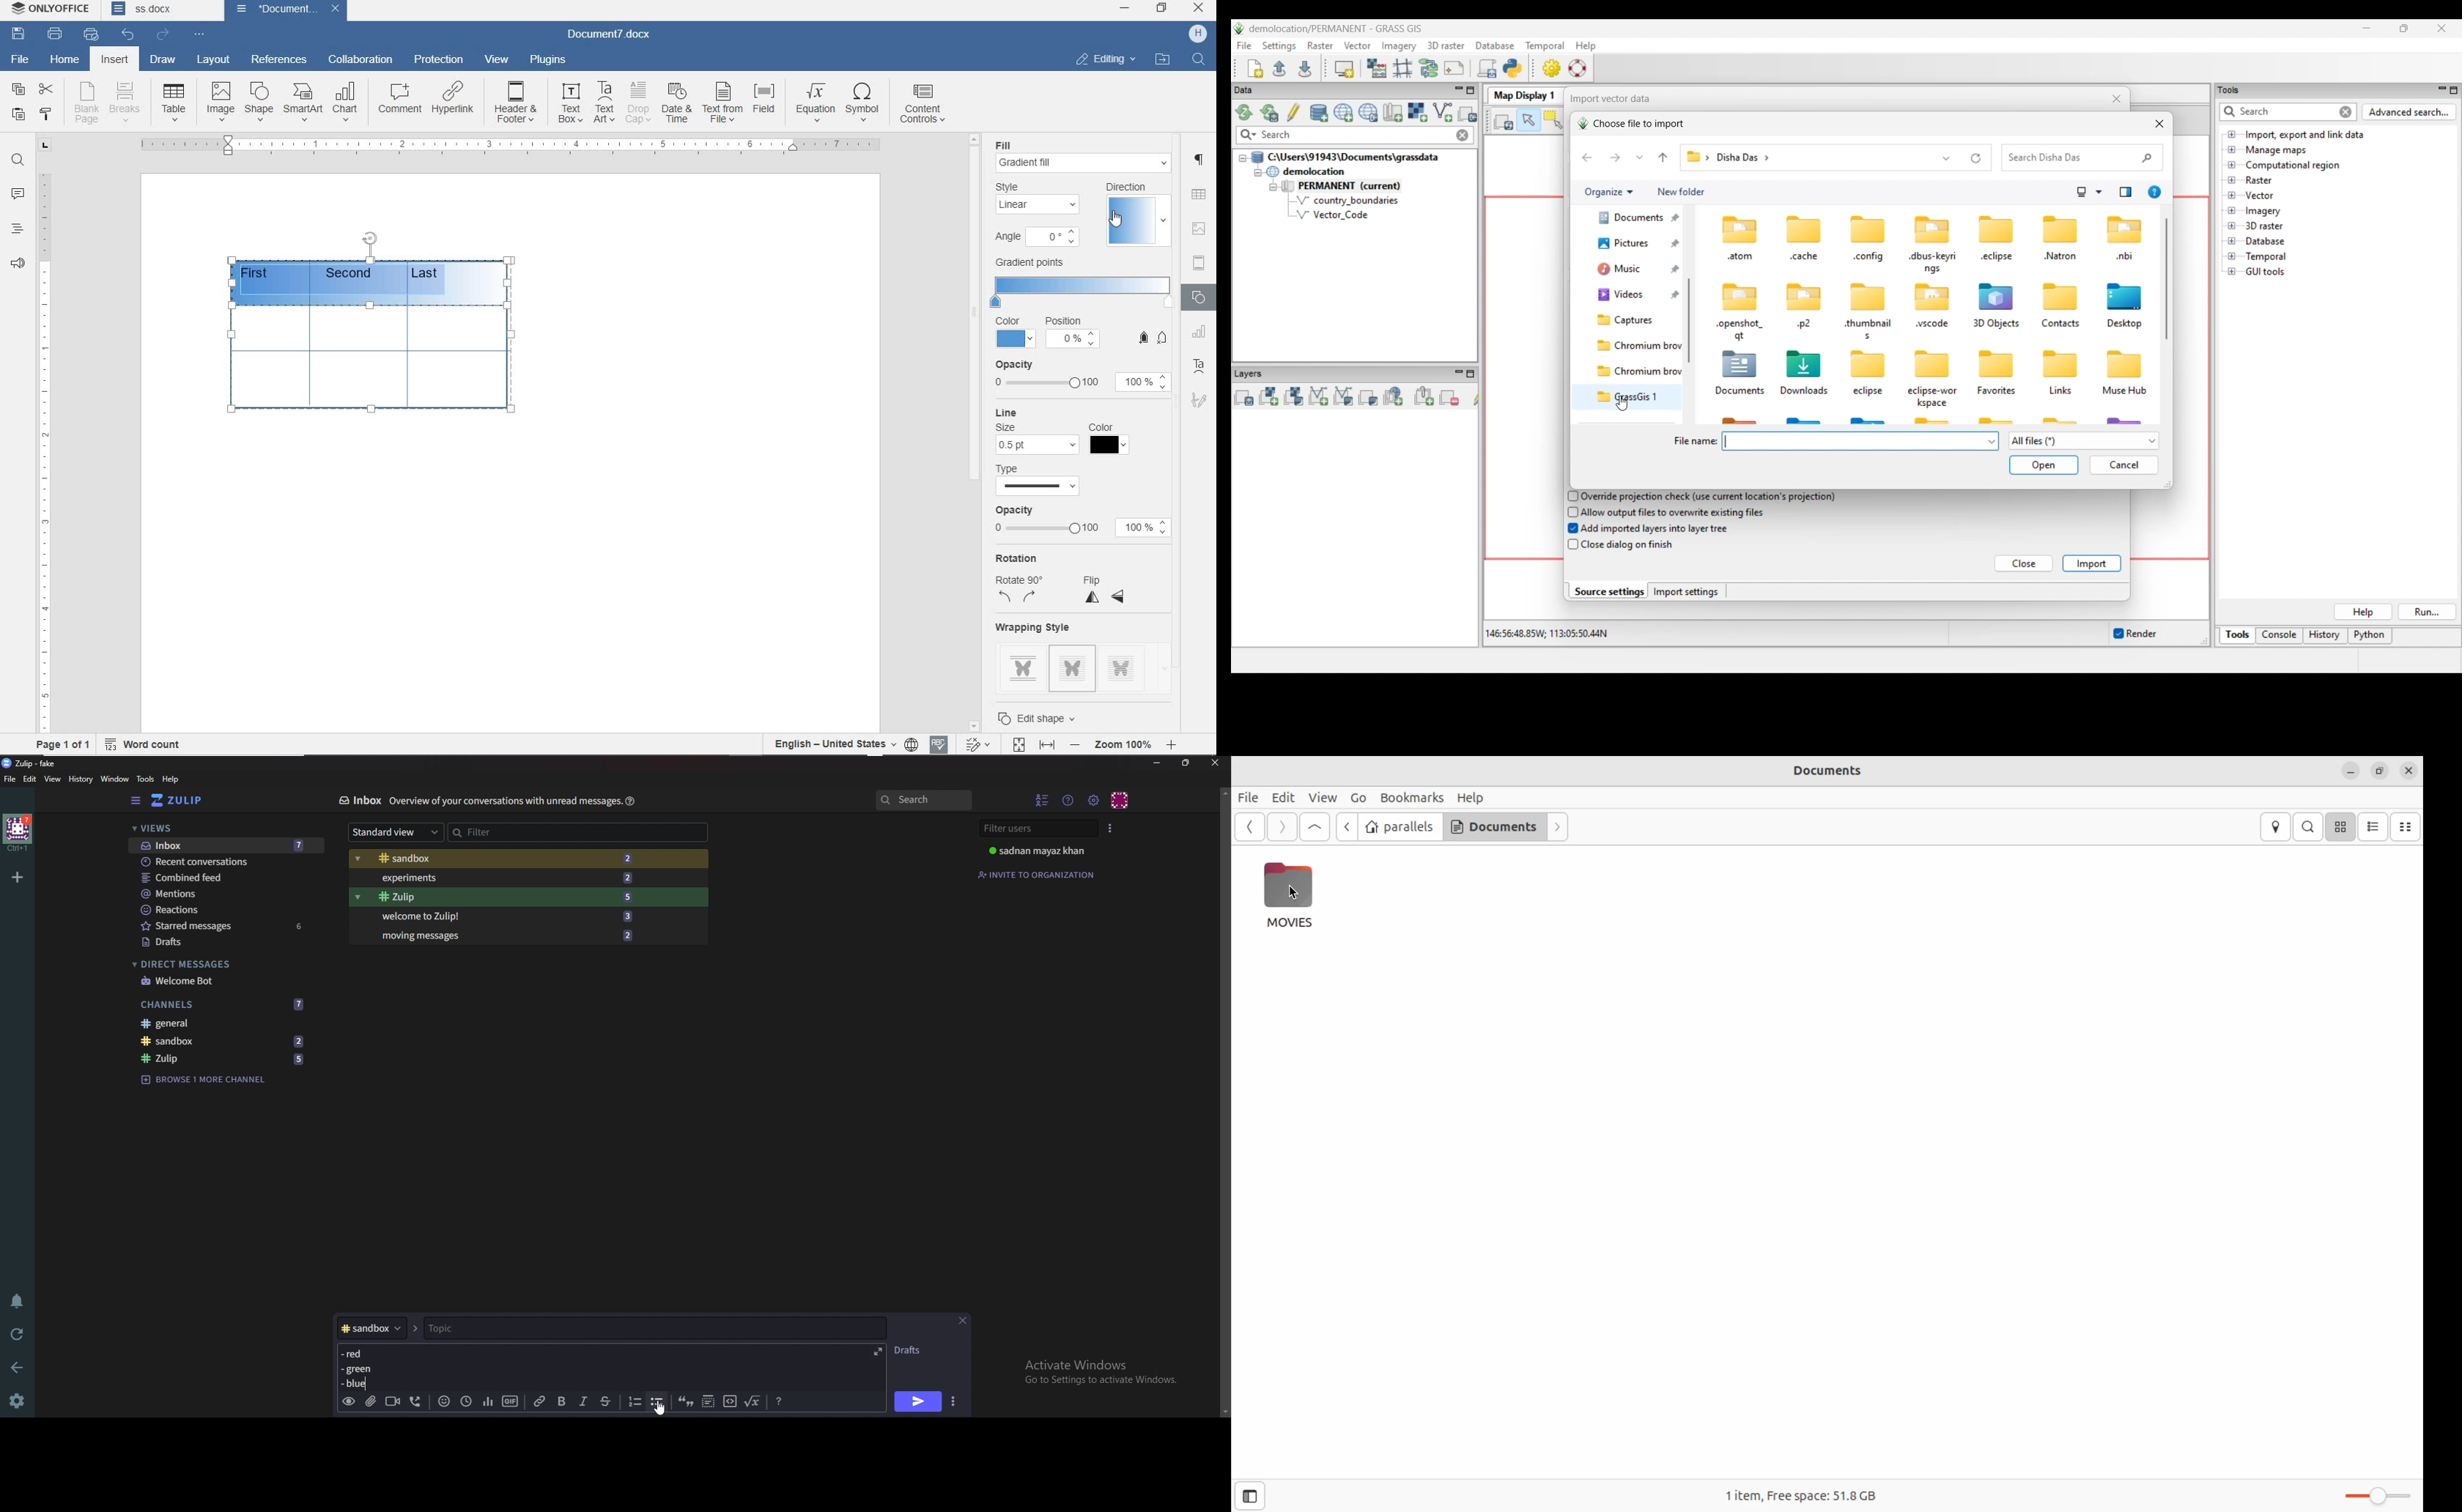  What do you see at coordinates (2350, 770) in the screenshot?
I see `minimize` at bounding box center [2350, 770].